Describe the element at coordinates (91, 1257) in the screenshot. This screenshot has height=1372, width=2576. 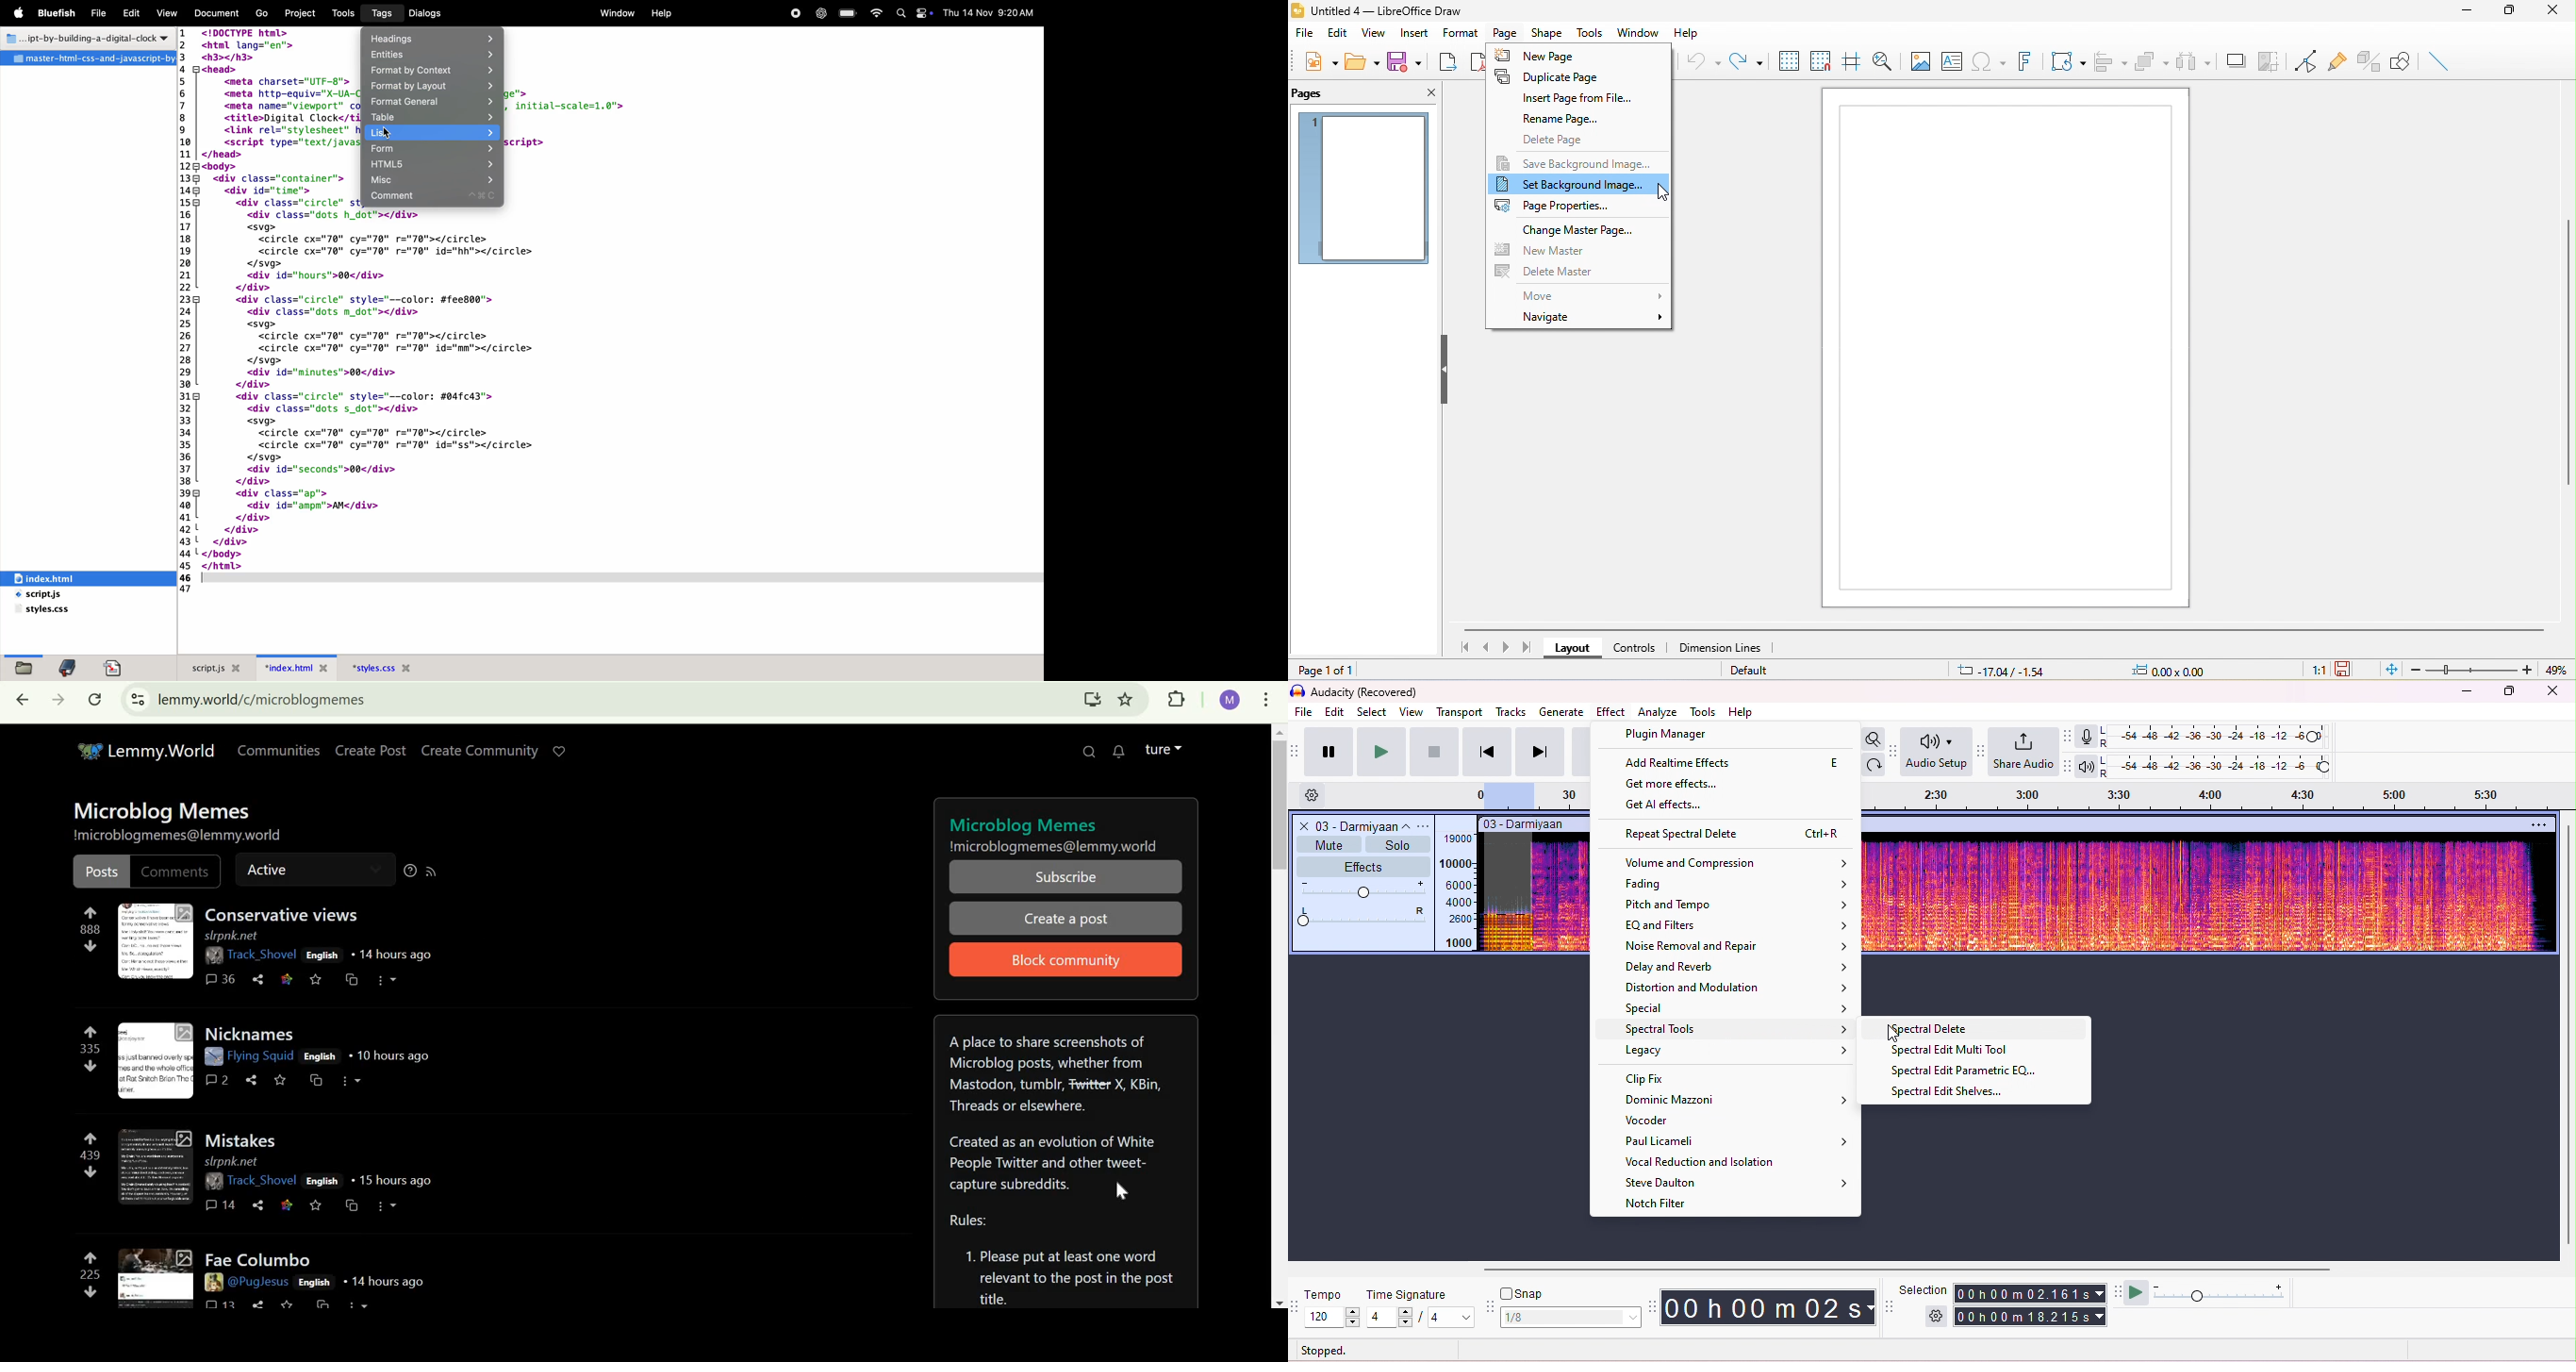
I see `upvote` at that location.